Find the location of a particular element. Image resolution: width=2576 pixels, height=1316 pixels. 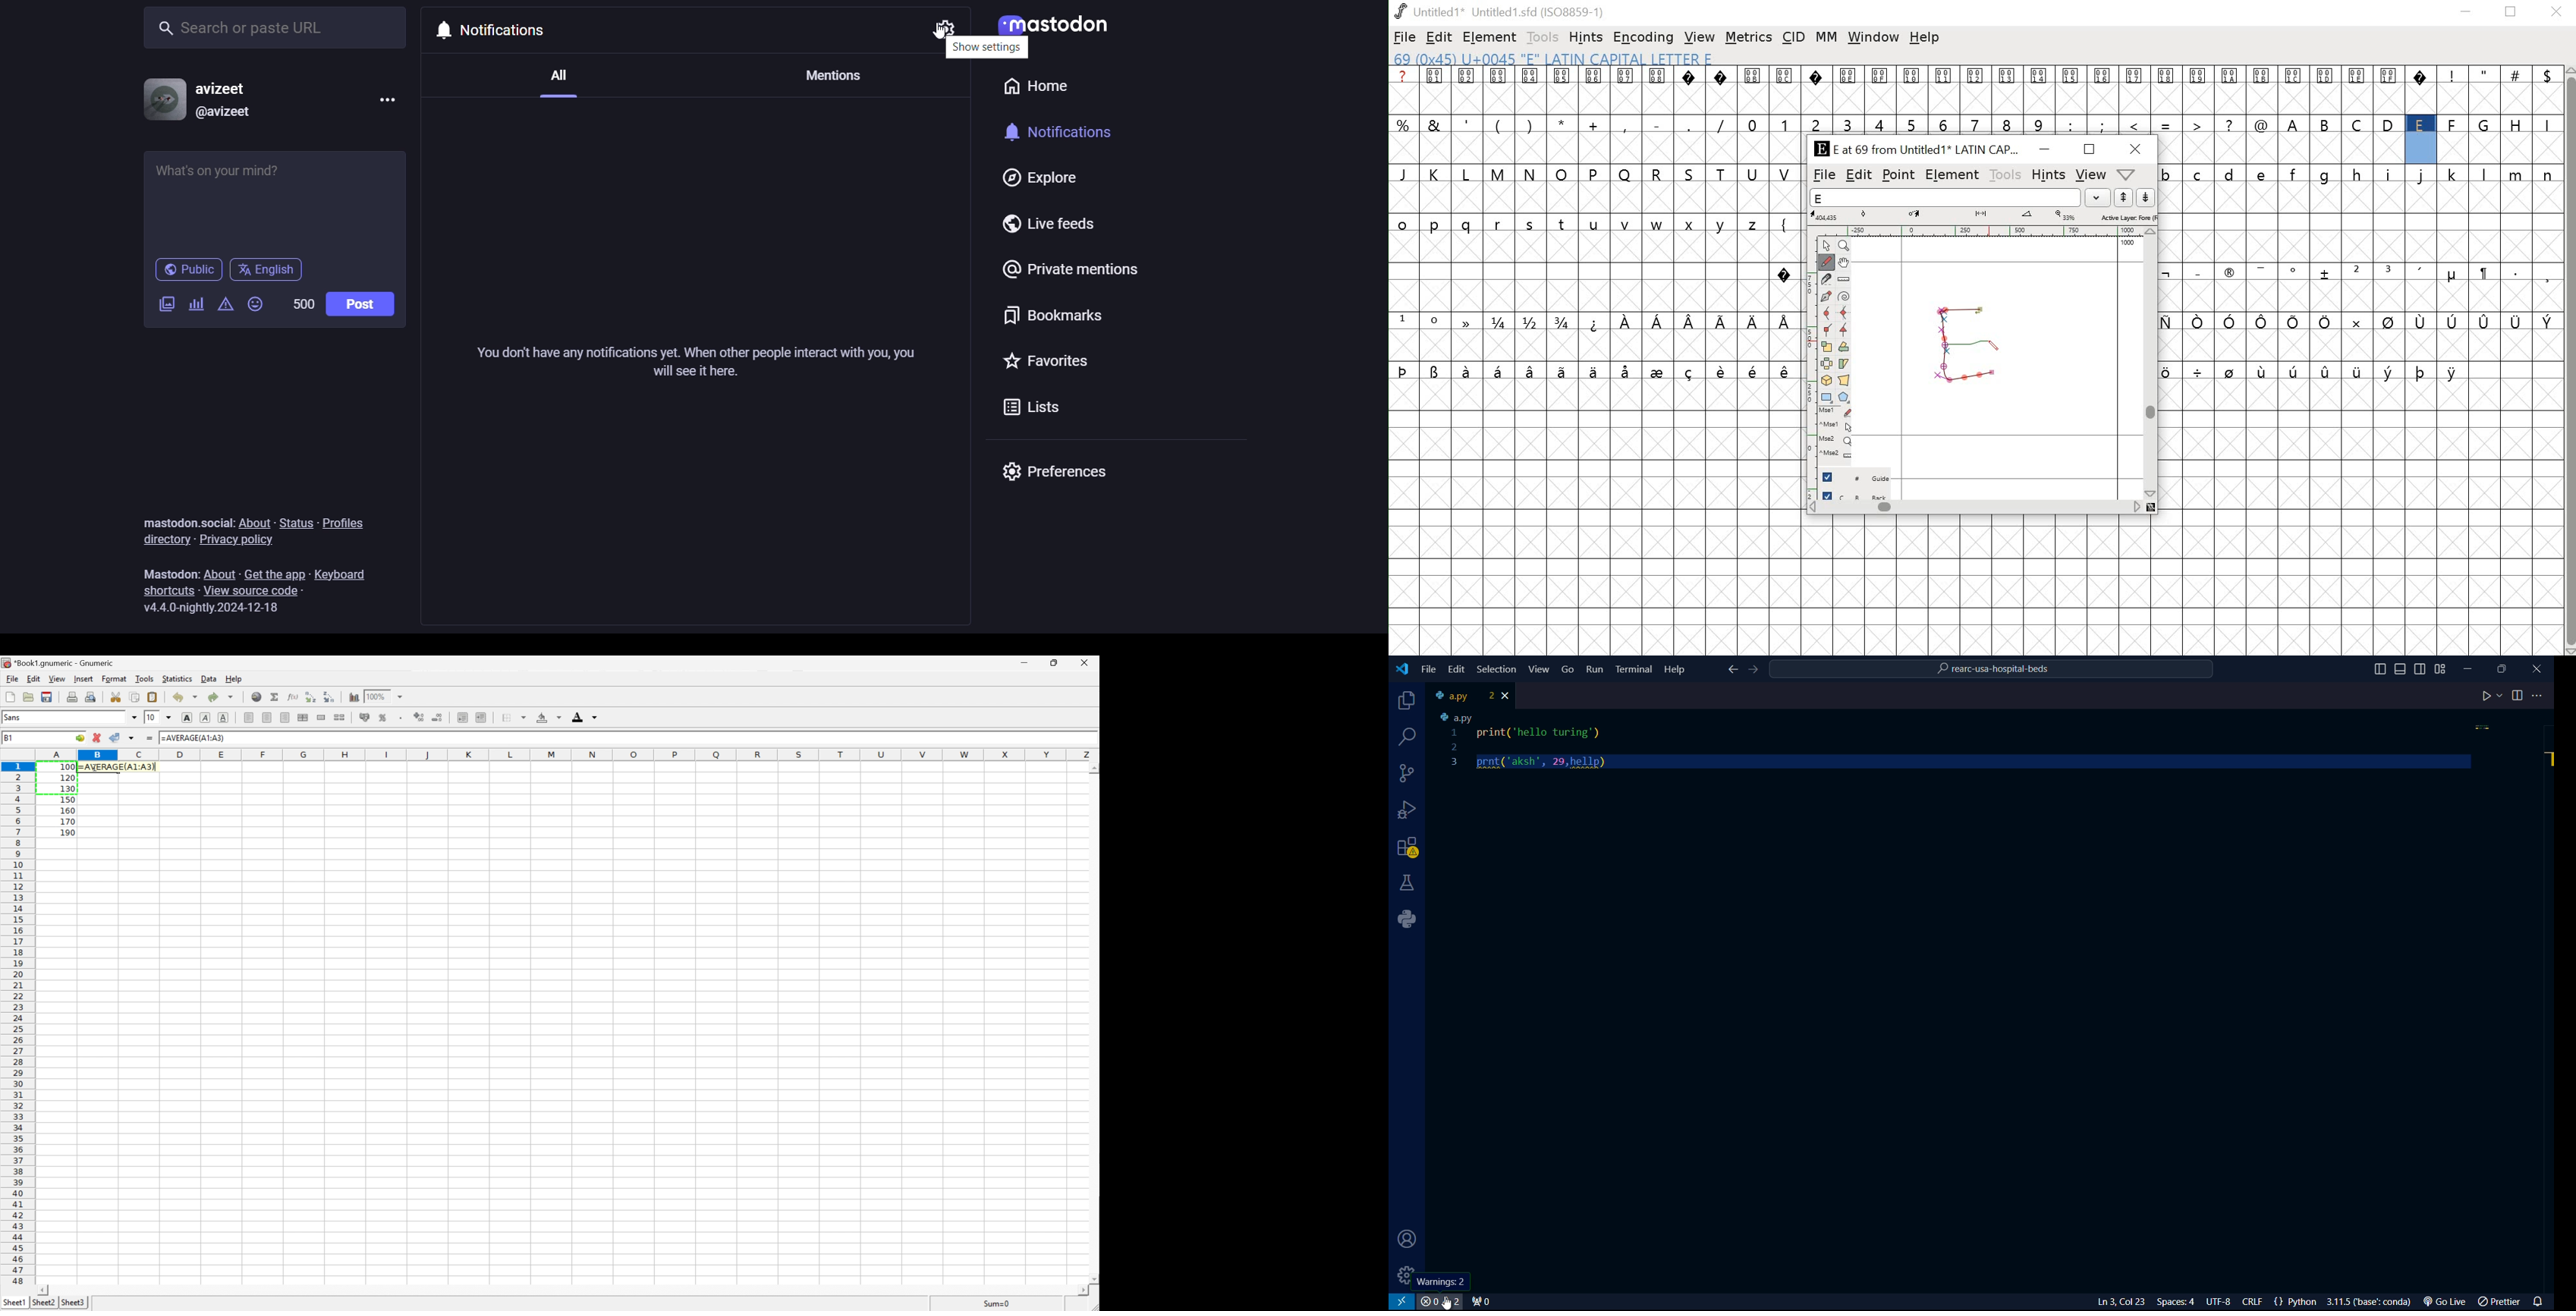

Foreground is located at coordinates (584, 717).